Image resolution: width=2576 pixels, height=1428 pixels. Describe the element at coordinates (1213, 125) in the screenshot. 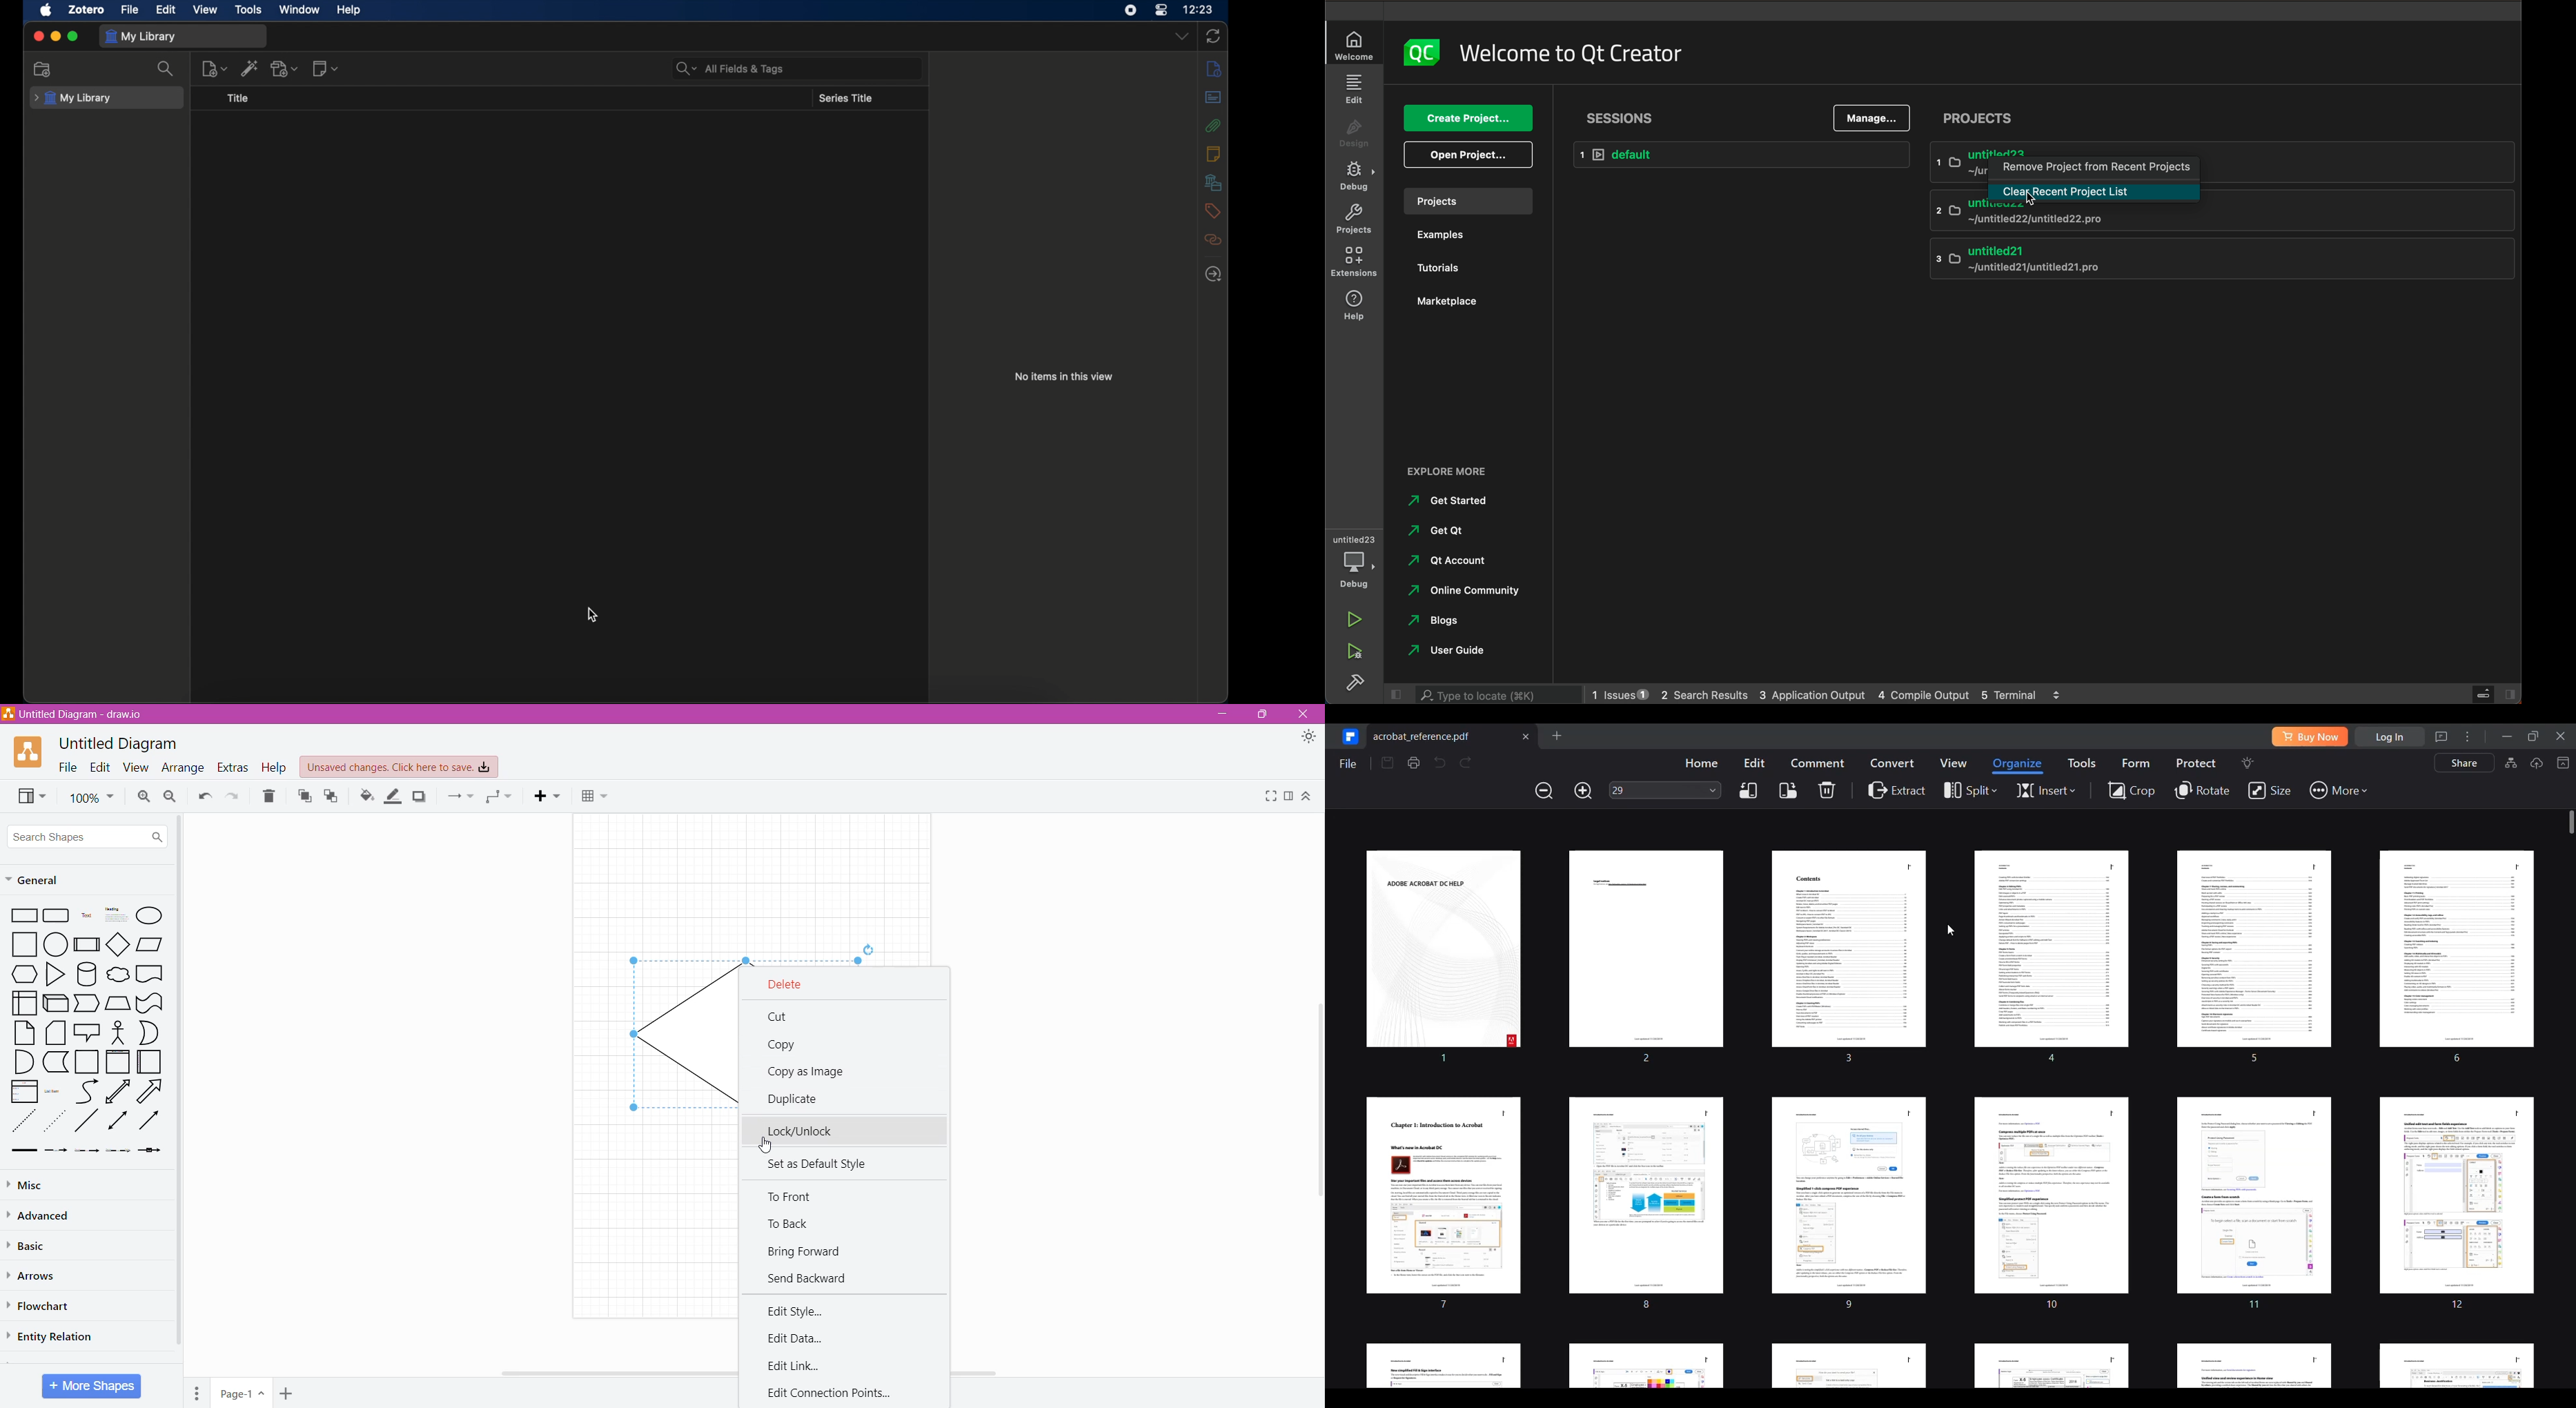

I see `attachments` at that location.